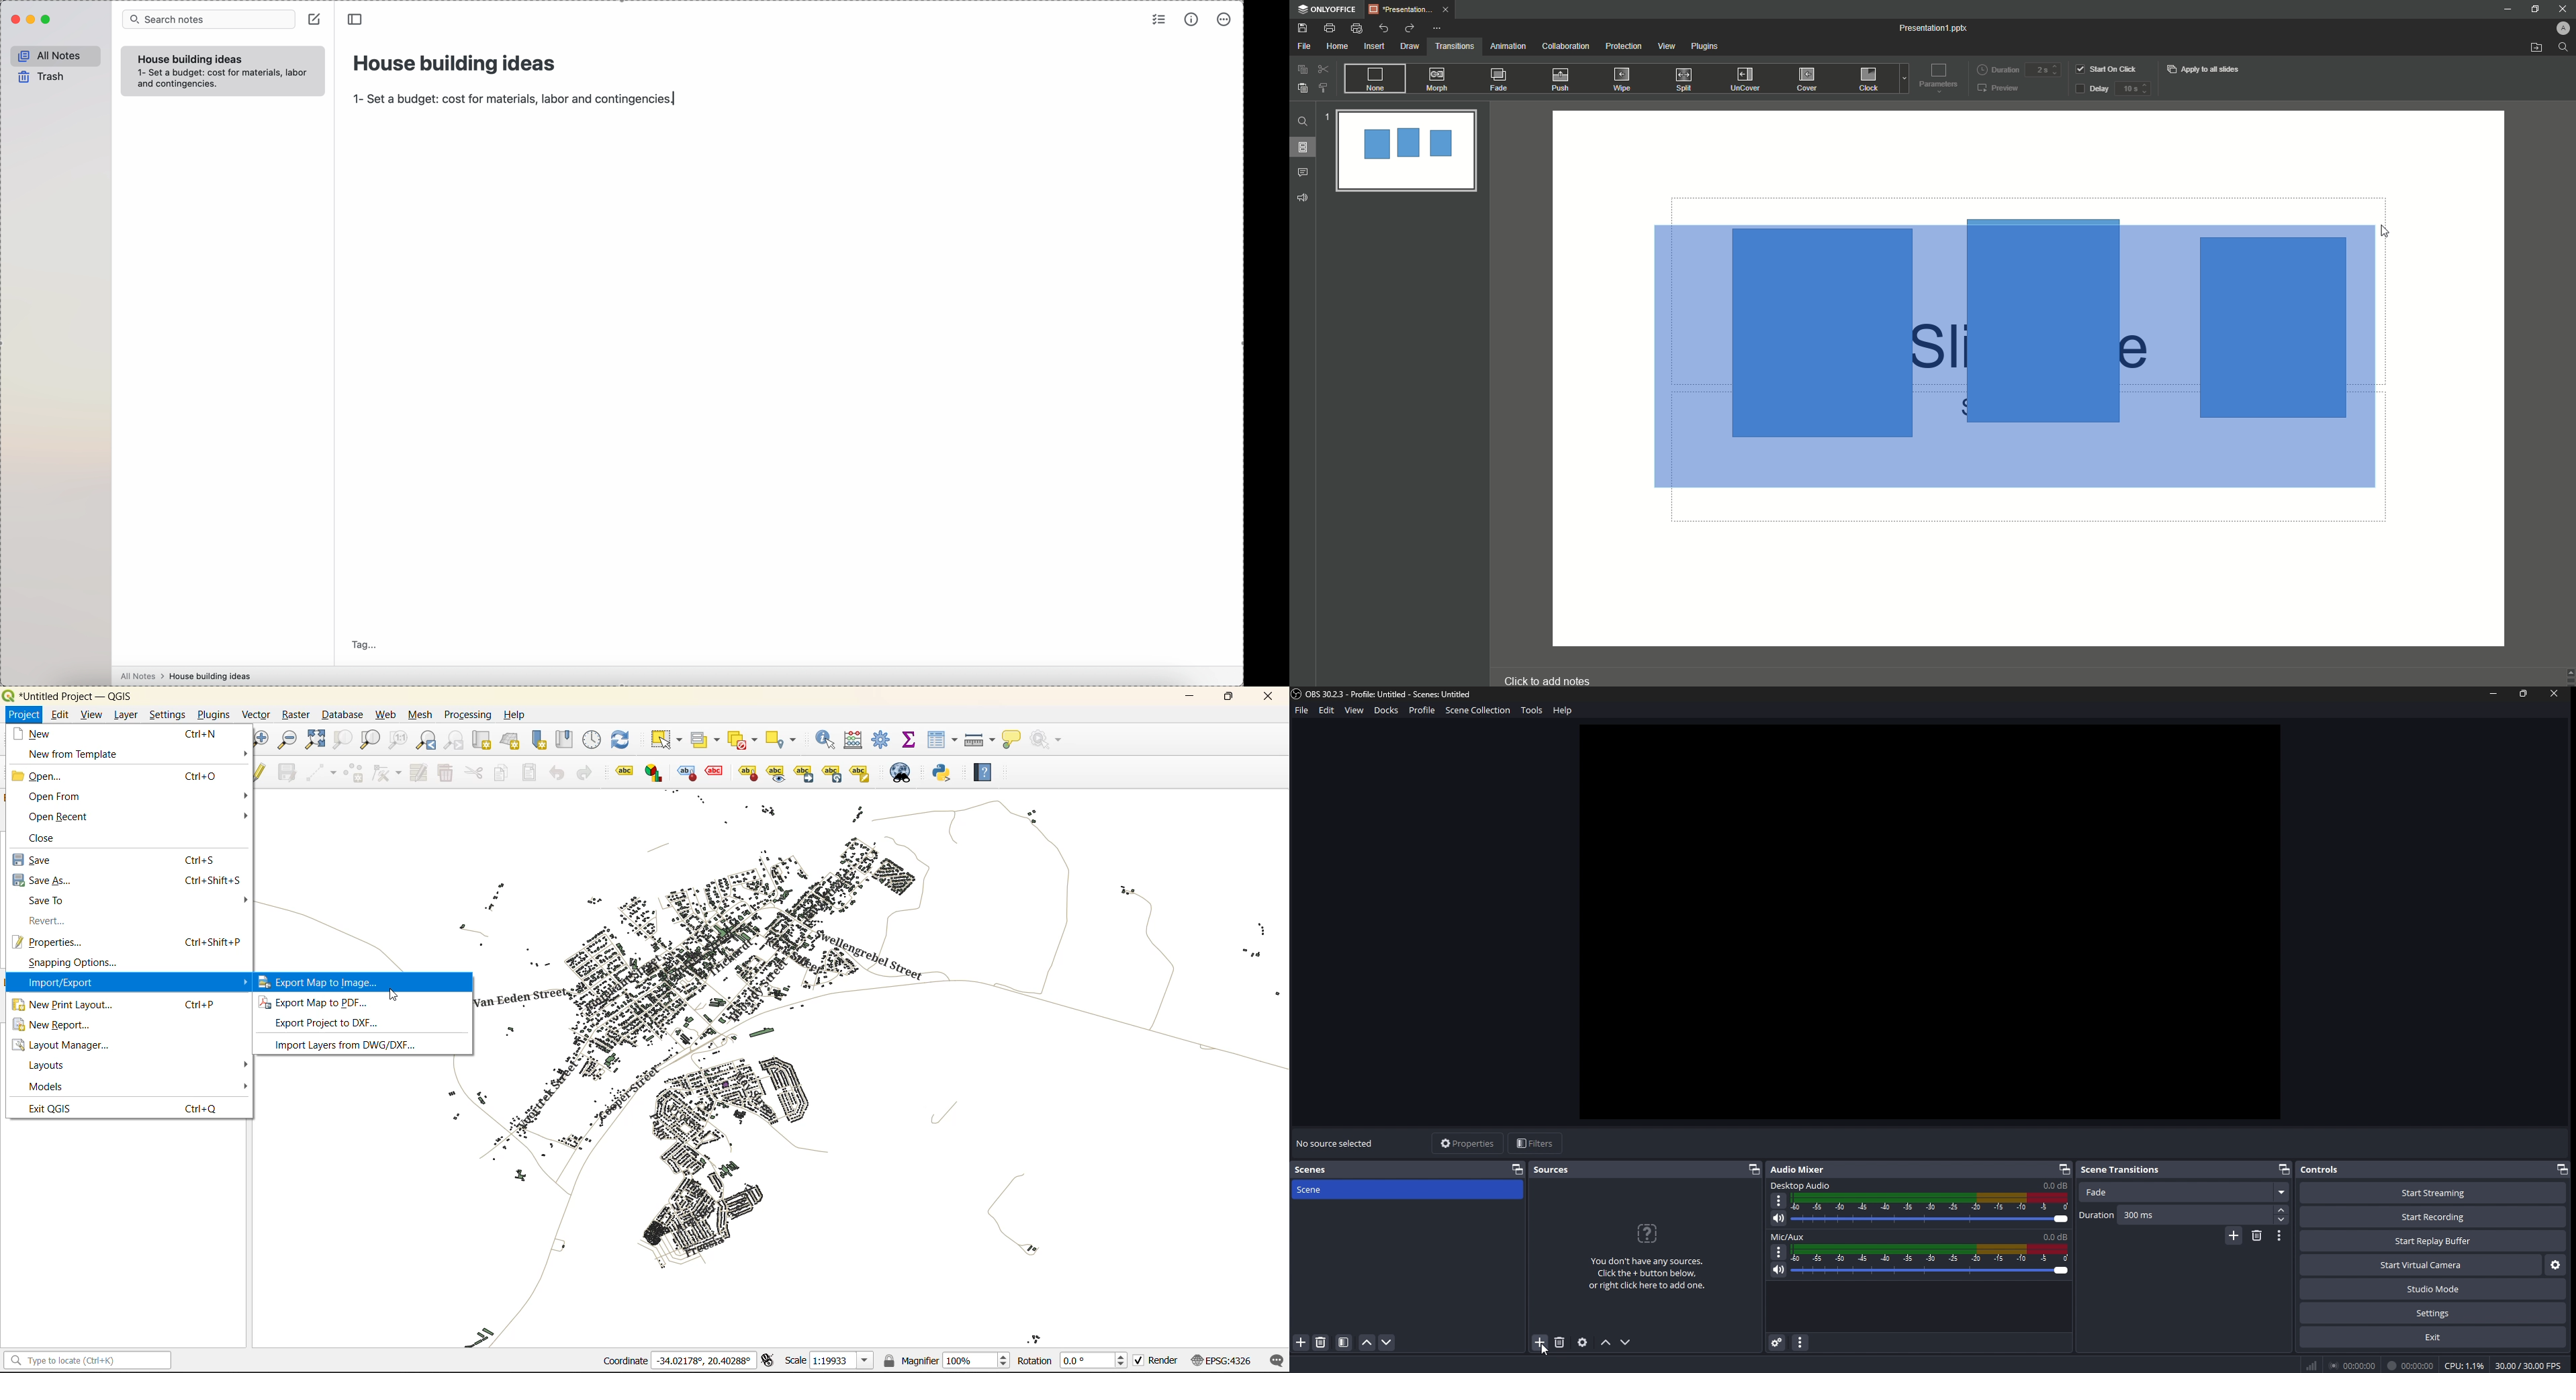 The width and height of the screenshot is (2576, 1400). Describe the element at coordinates (1541, 1342) in the screenshot. I see `add source` at that location.